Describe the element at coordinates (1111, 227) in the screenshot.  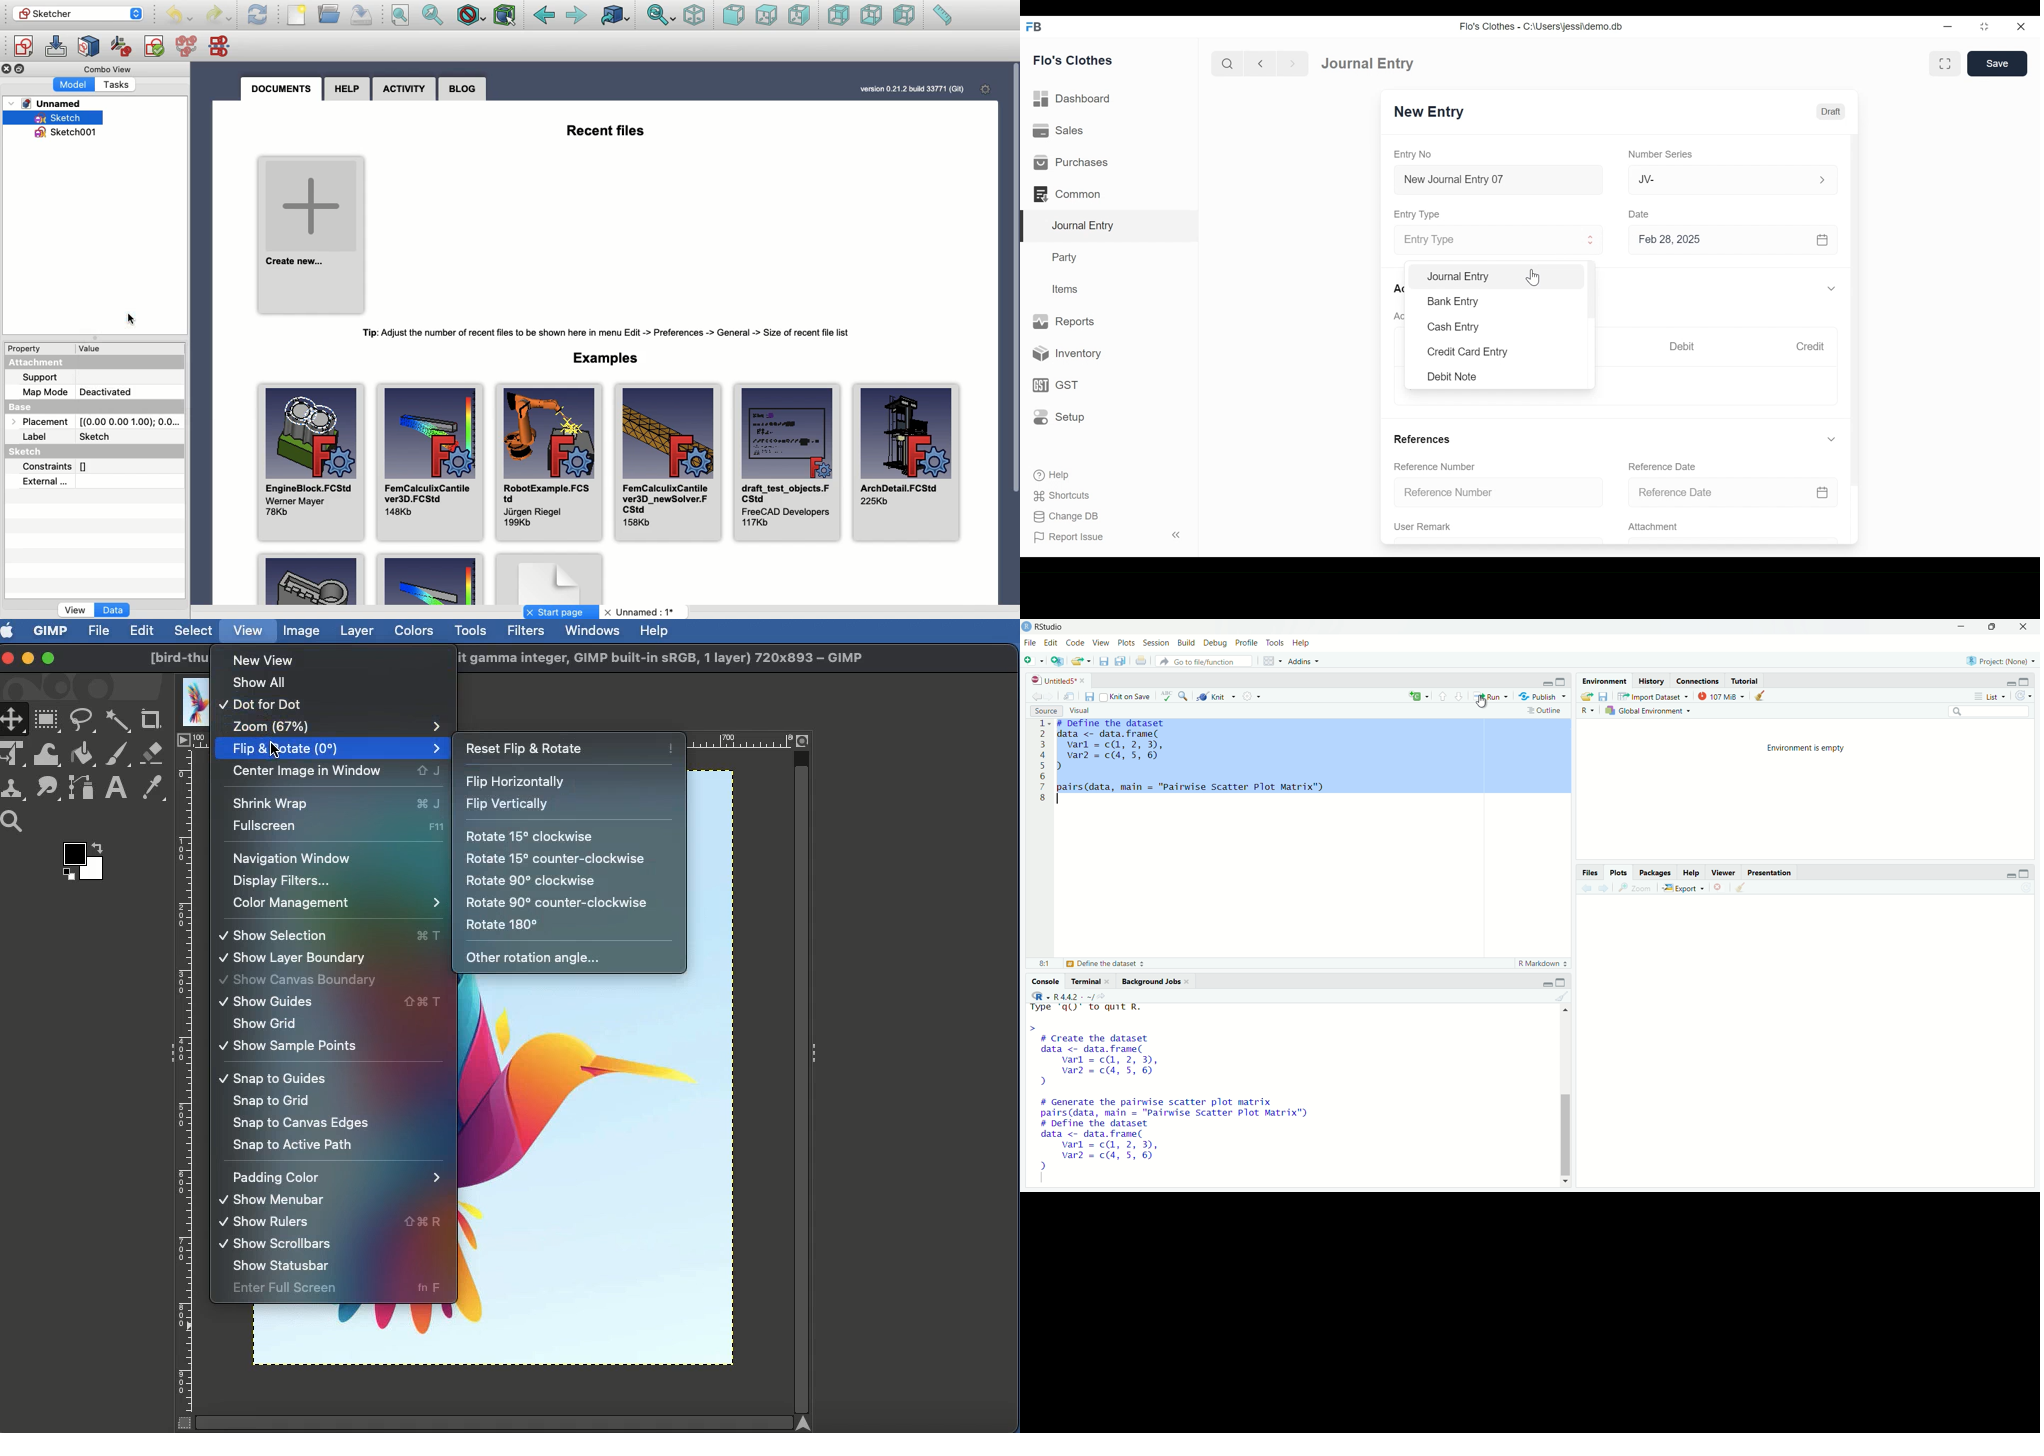
I see `Journal Entry` at that location.